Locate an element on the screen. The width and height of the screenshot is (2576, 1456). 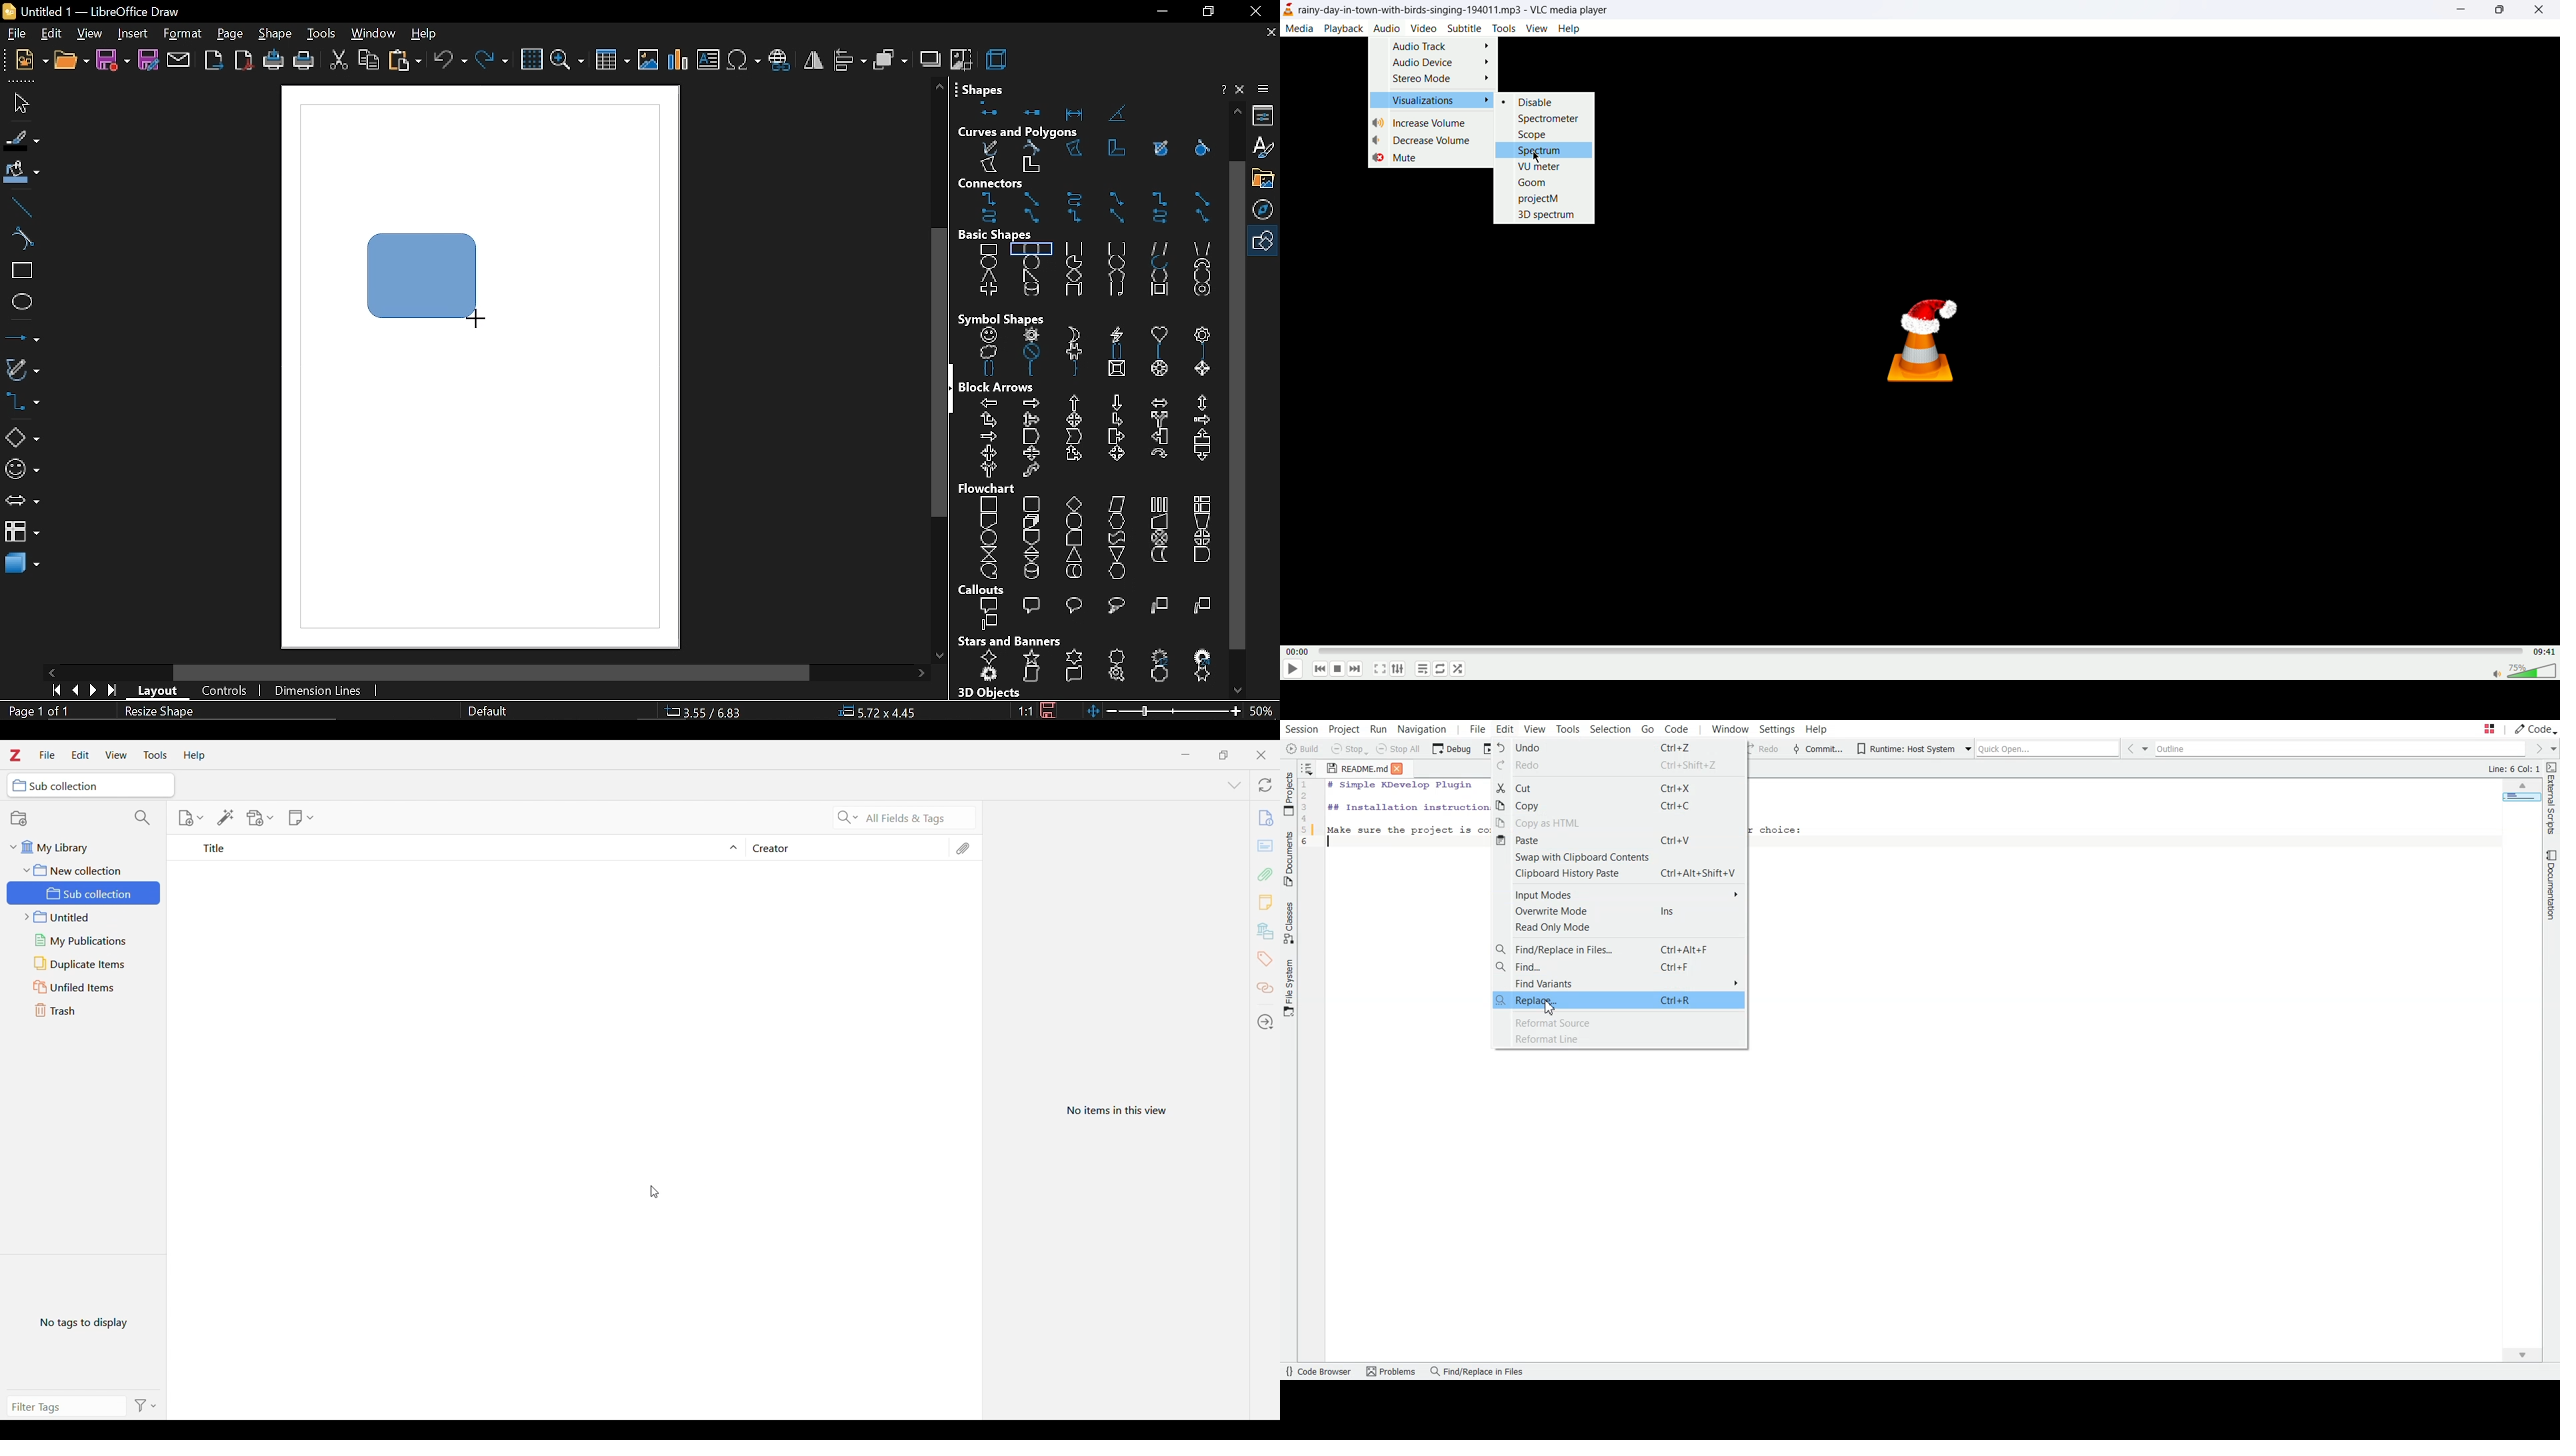
help is located at coordinates (1221, 90).